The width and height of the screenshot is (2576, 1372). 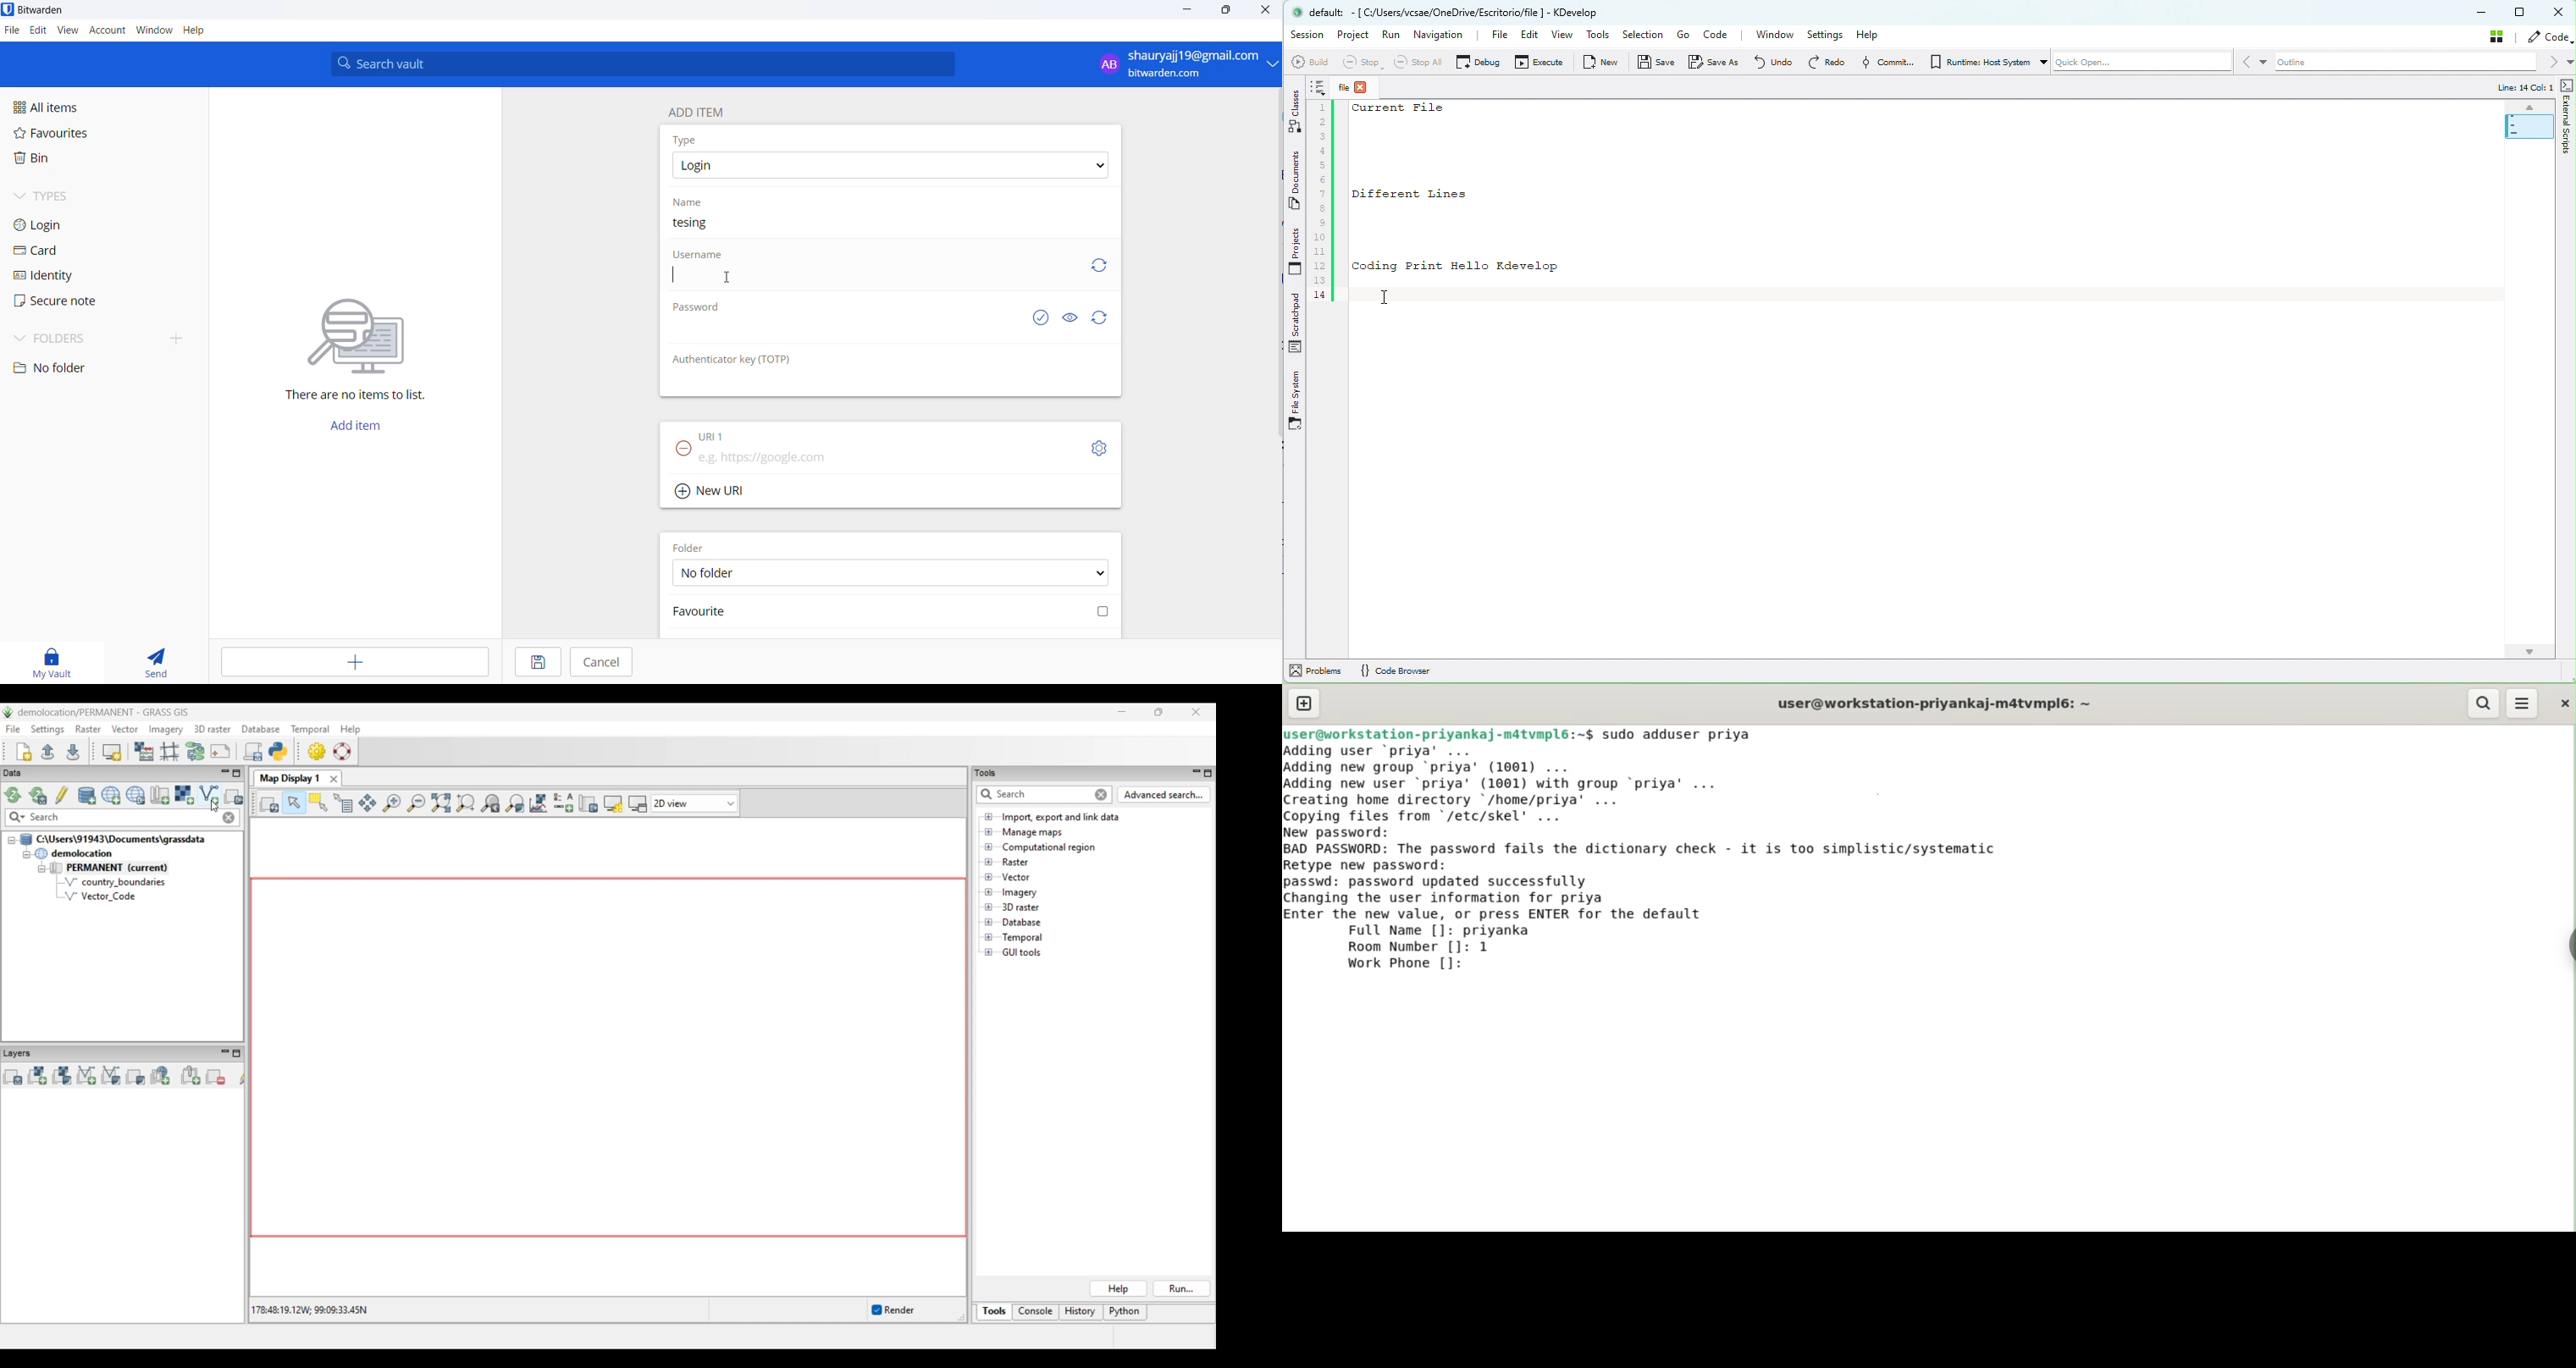 What do you see at coordinates (54, 301) in the screenshot?
I see `secure note` at bounding box center [54, 301].